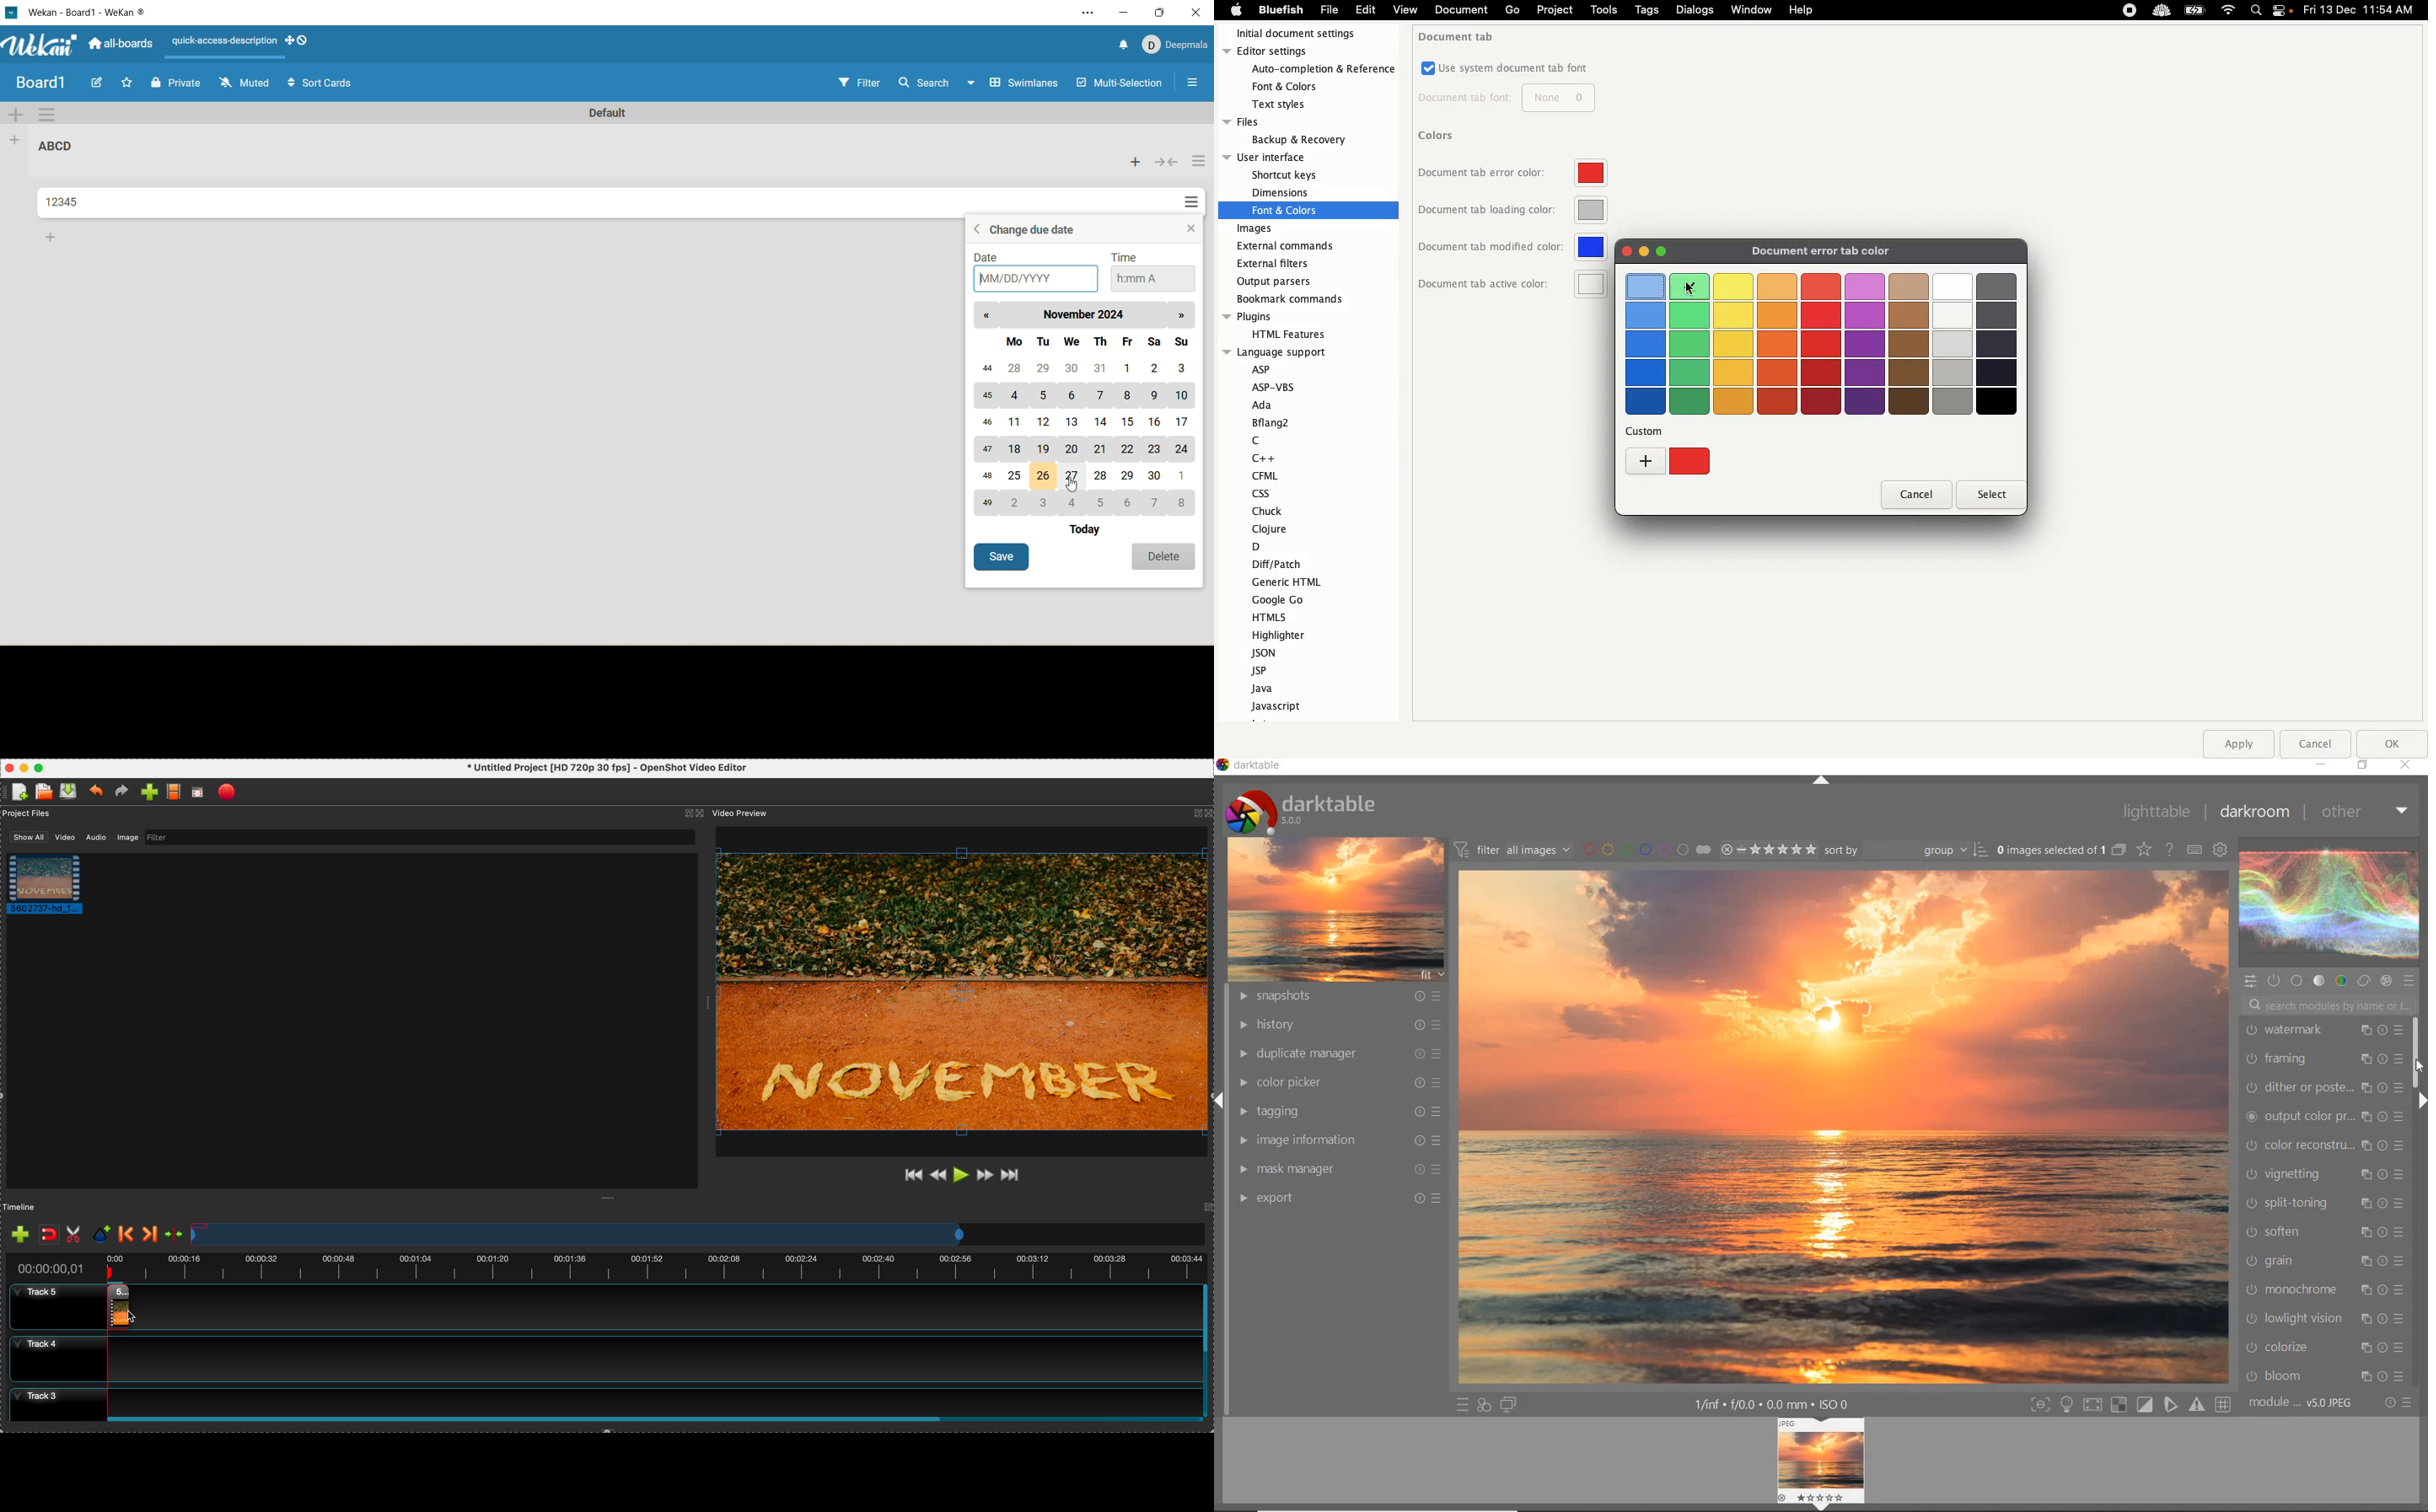 This screenshot has height=1512, width=2436. I want to click on Custom, so click(1670, 461).